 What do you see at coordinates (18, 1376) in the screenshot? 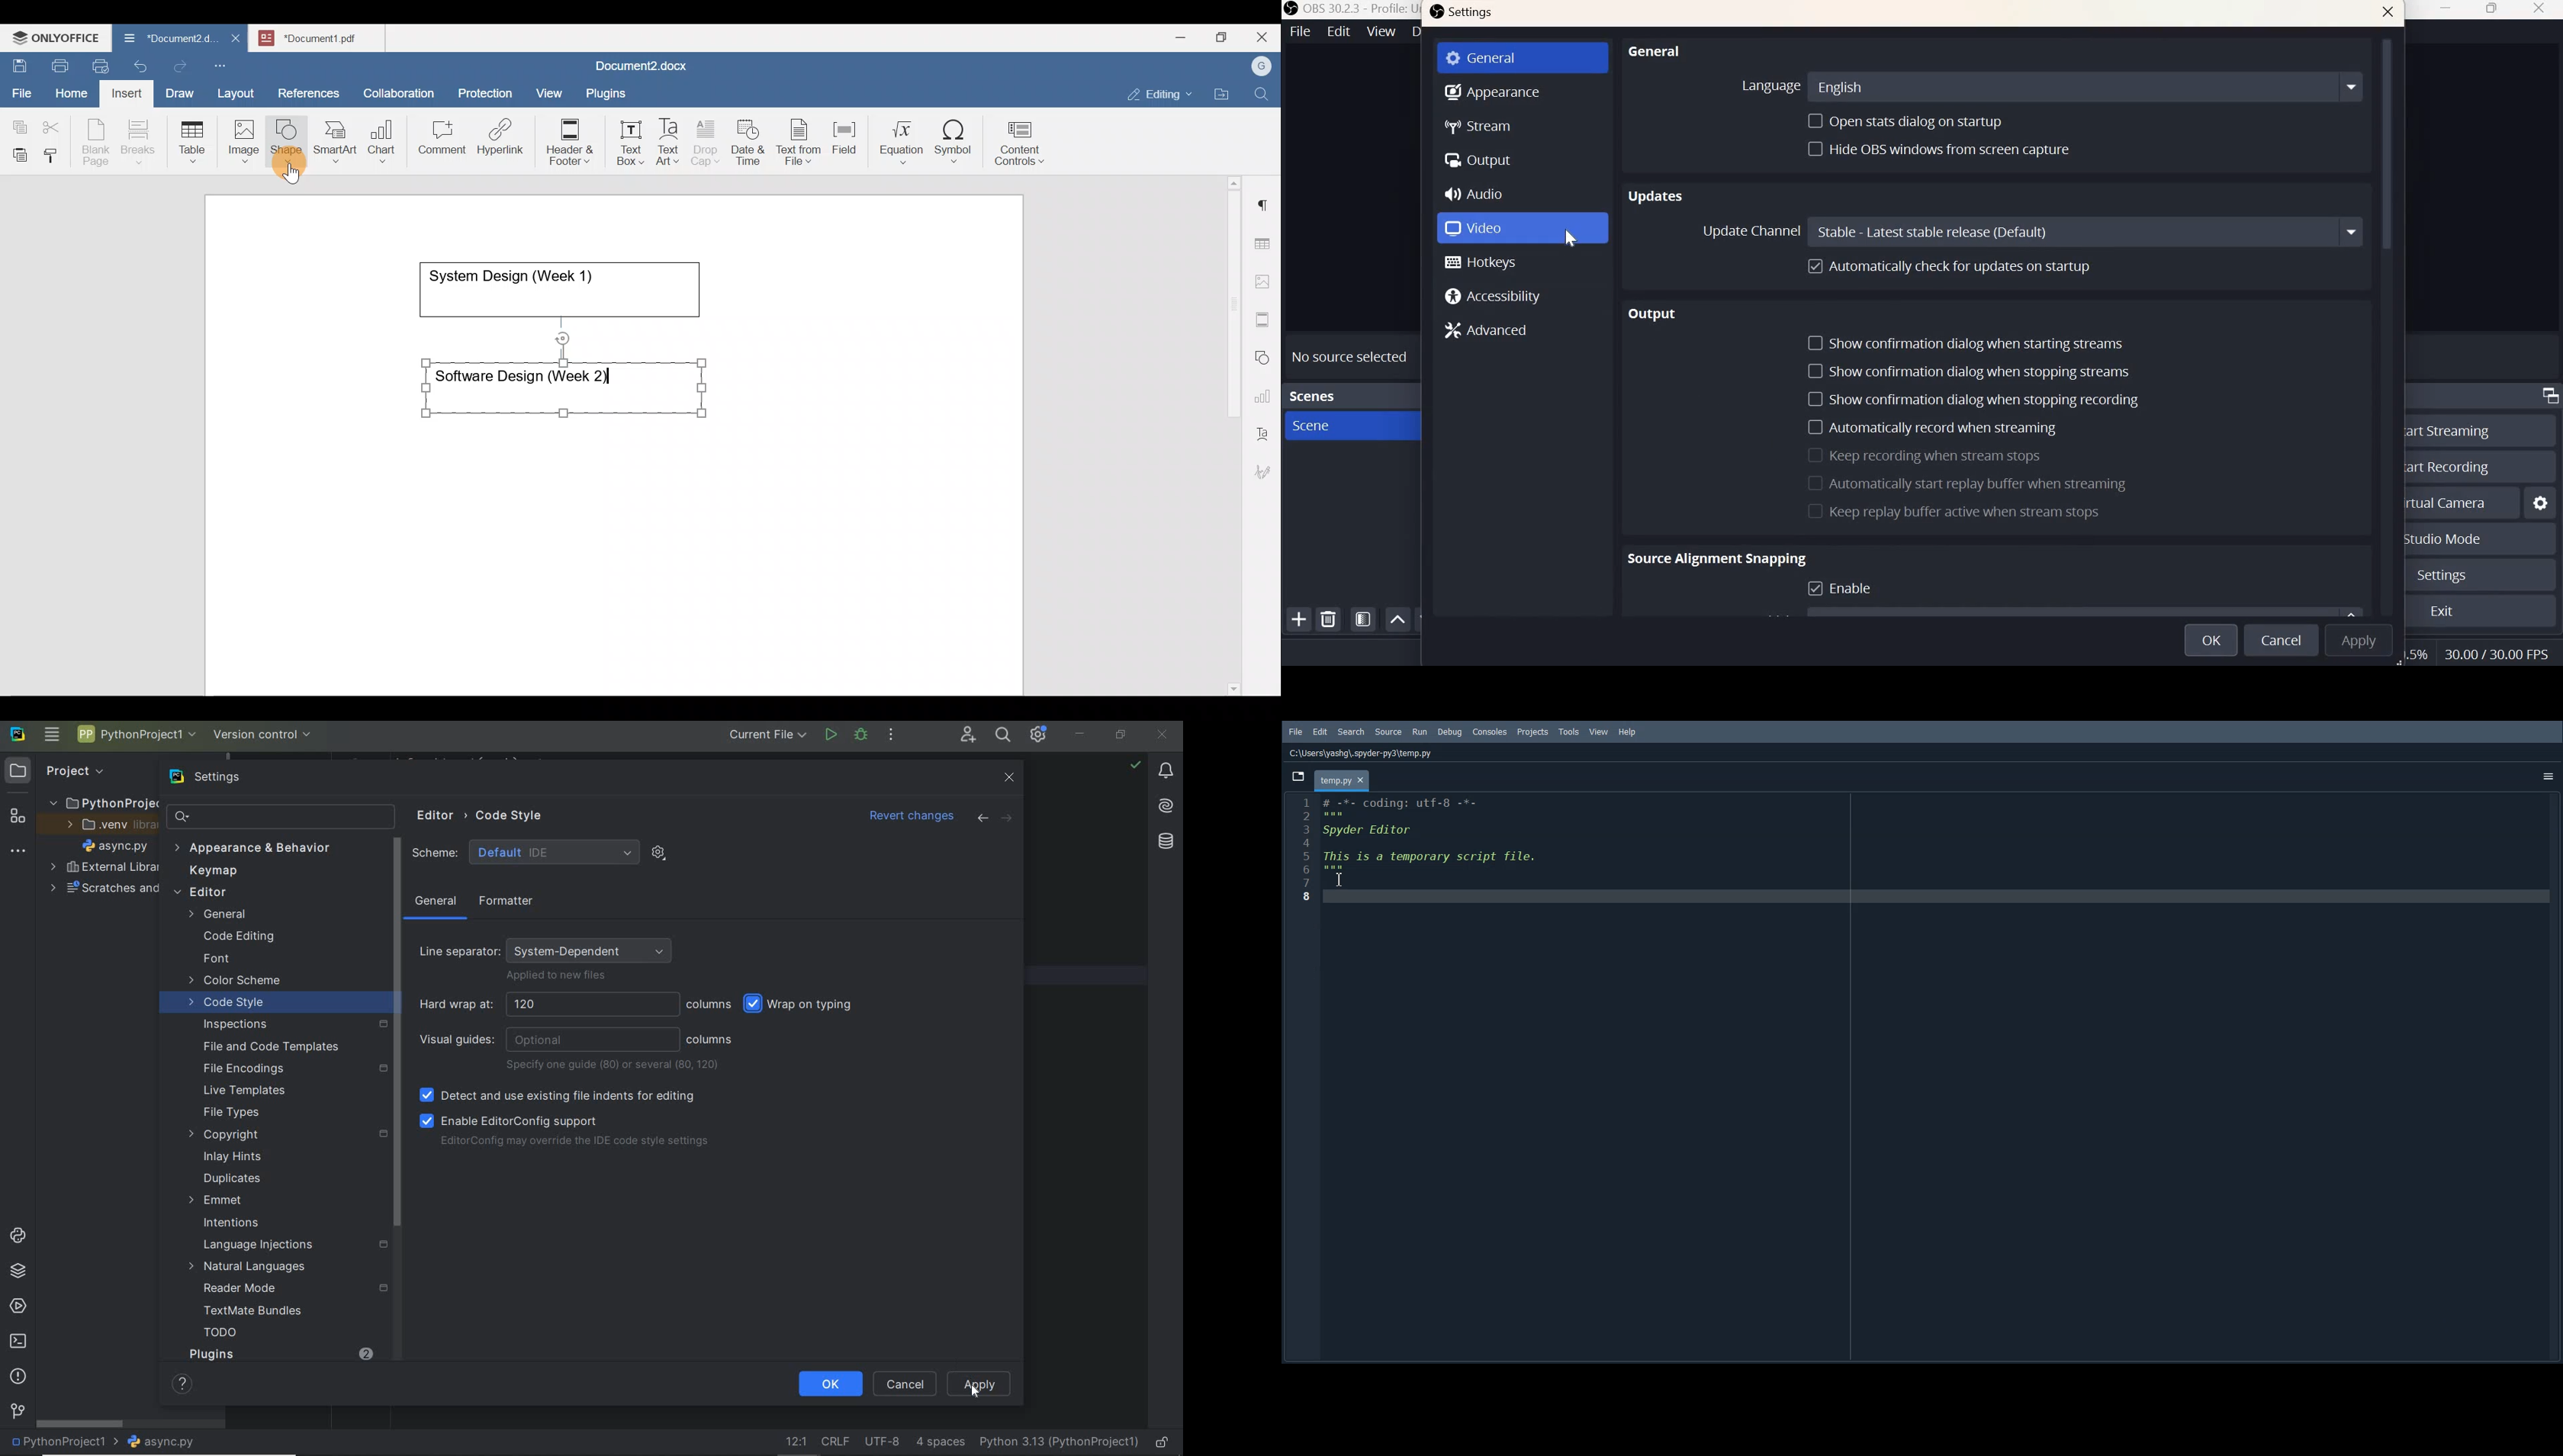
I see `problems` at bounding box center [18, 1376].